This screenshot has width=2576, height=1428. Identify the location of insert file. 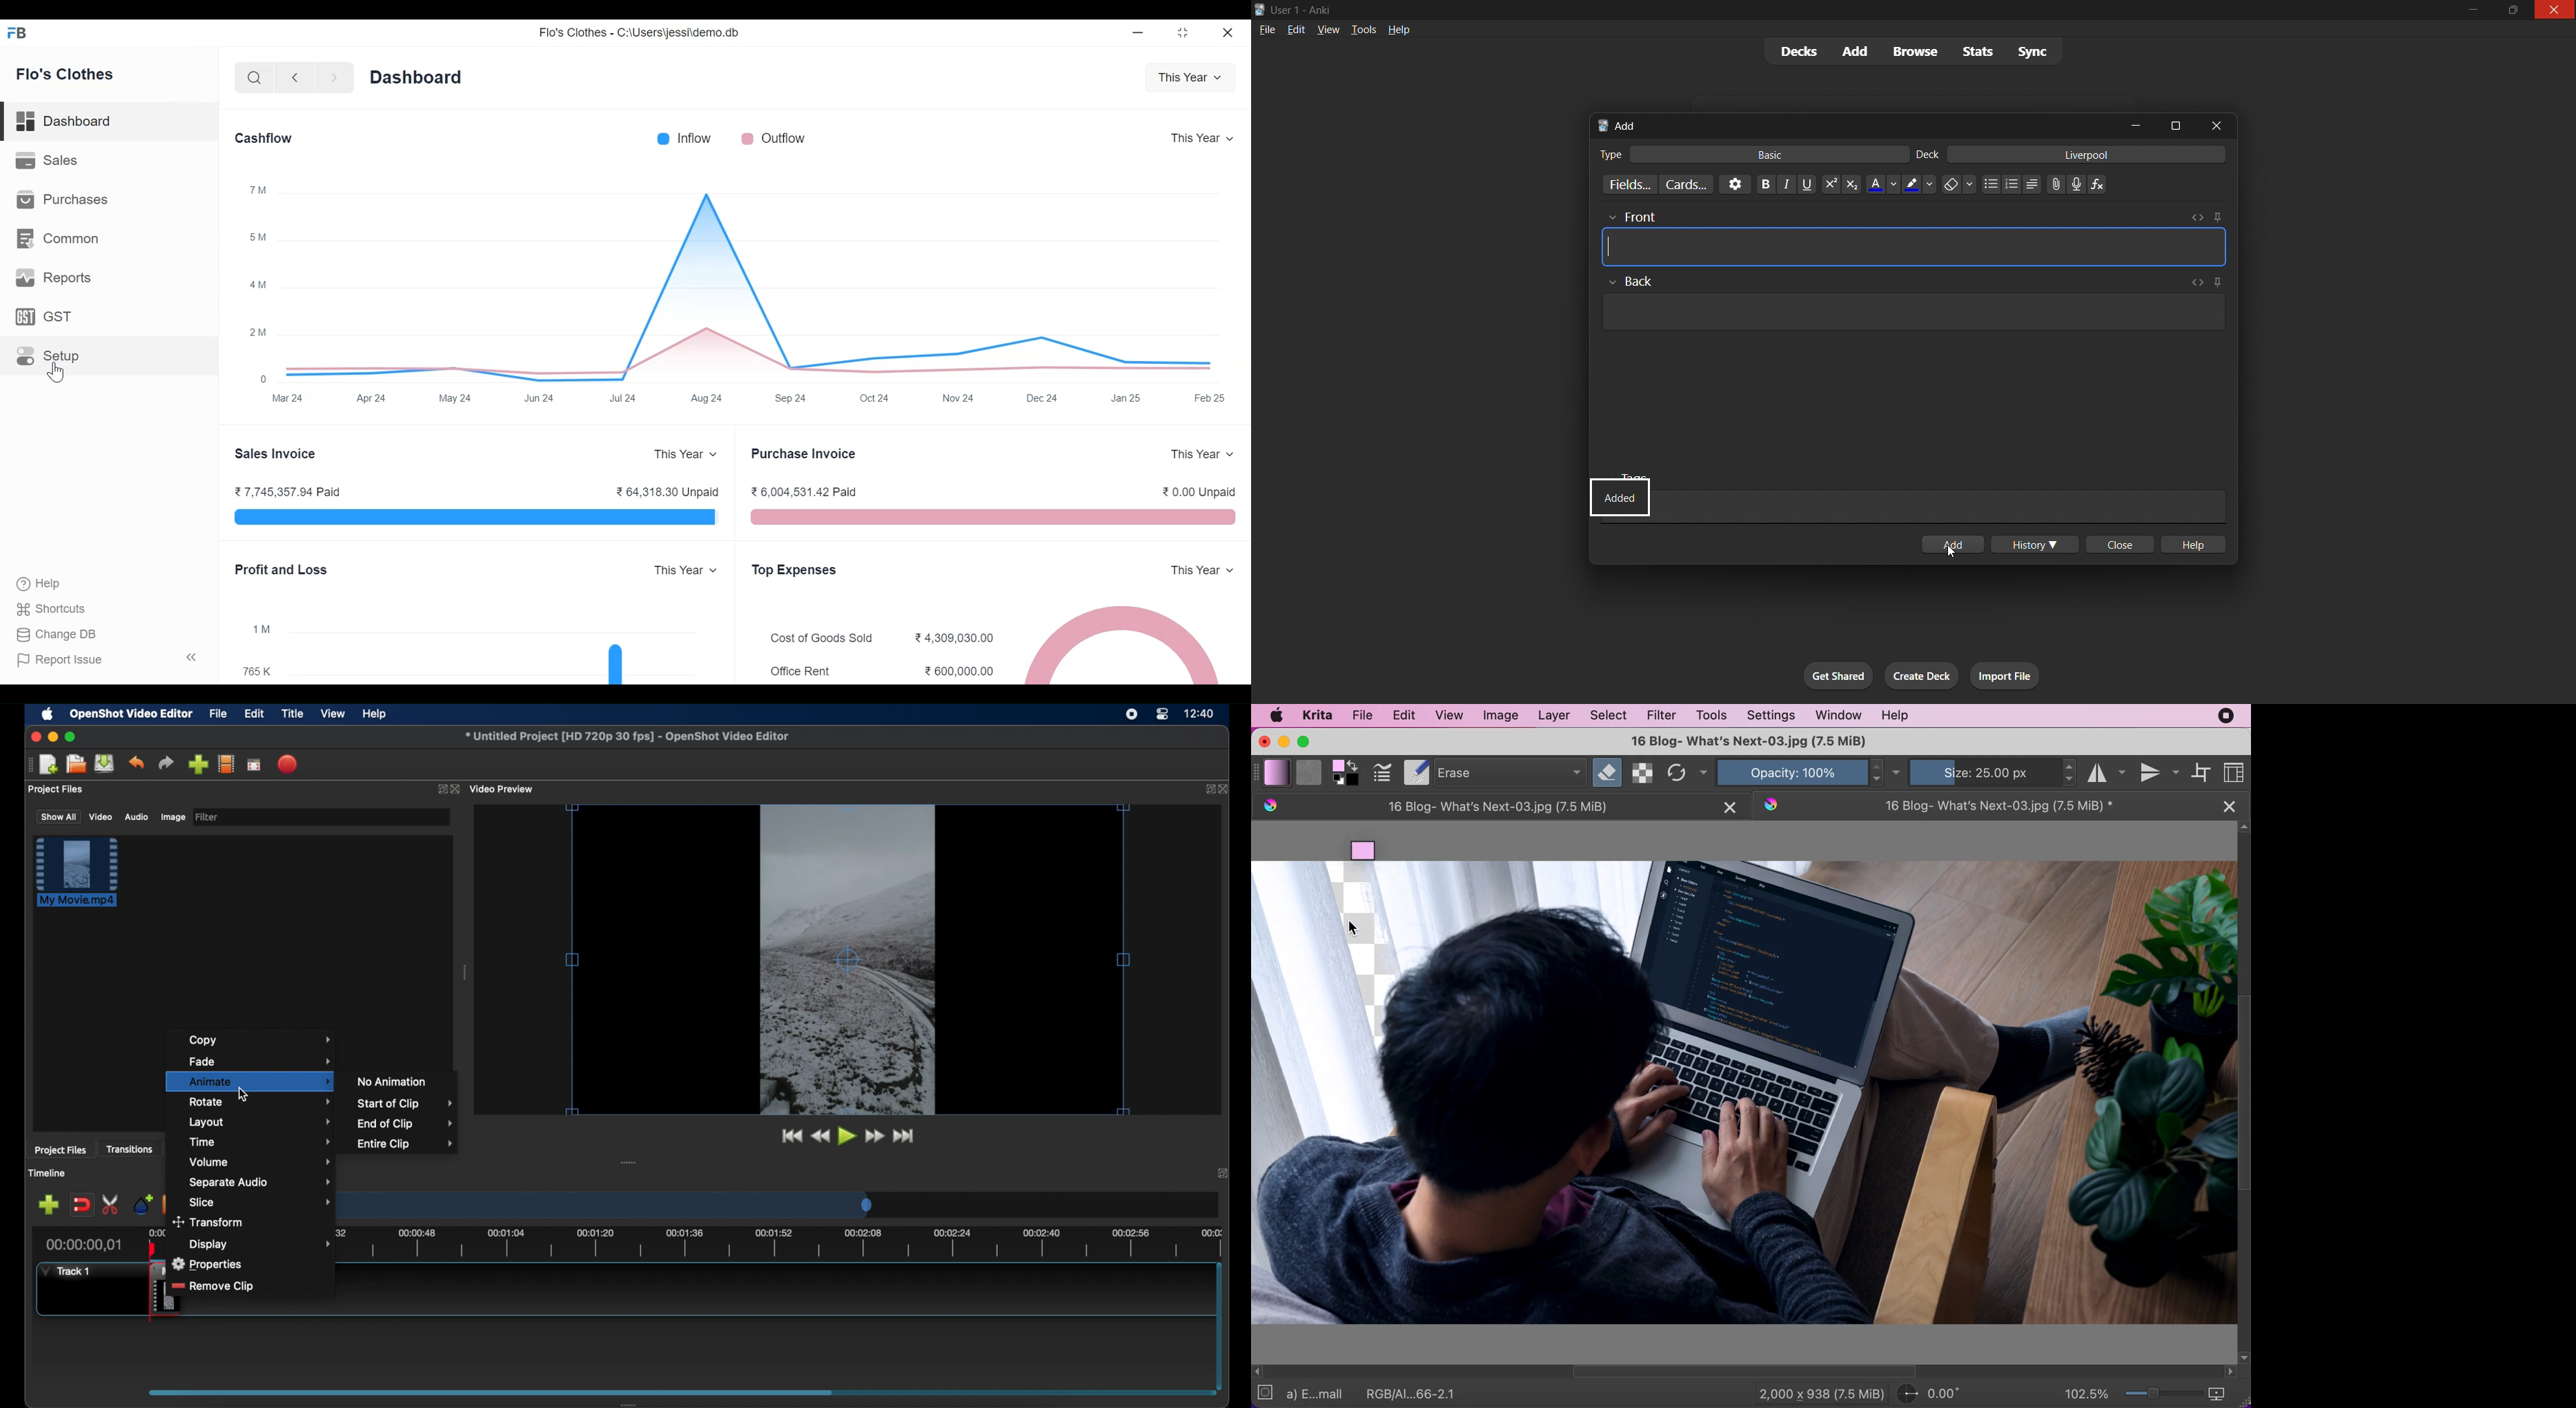
(2052, 182).